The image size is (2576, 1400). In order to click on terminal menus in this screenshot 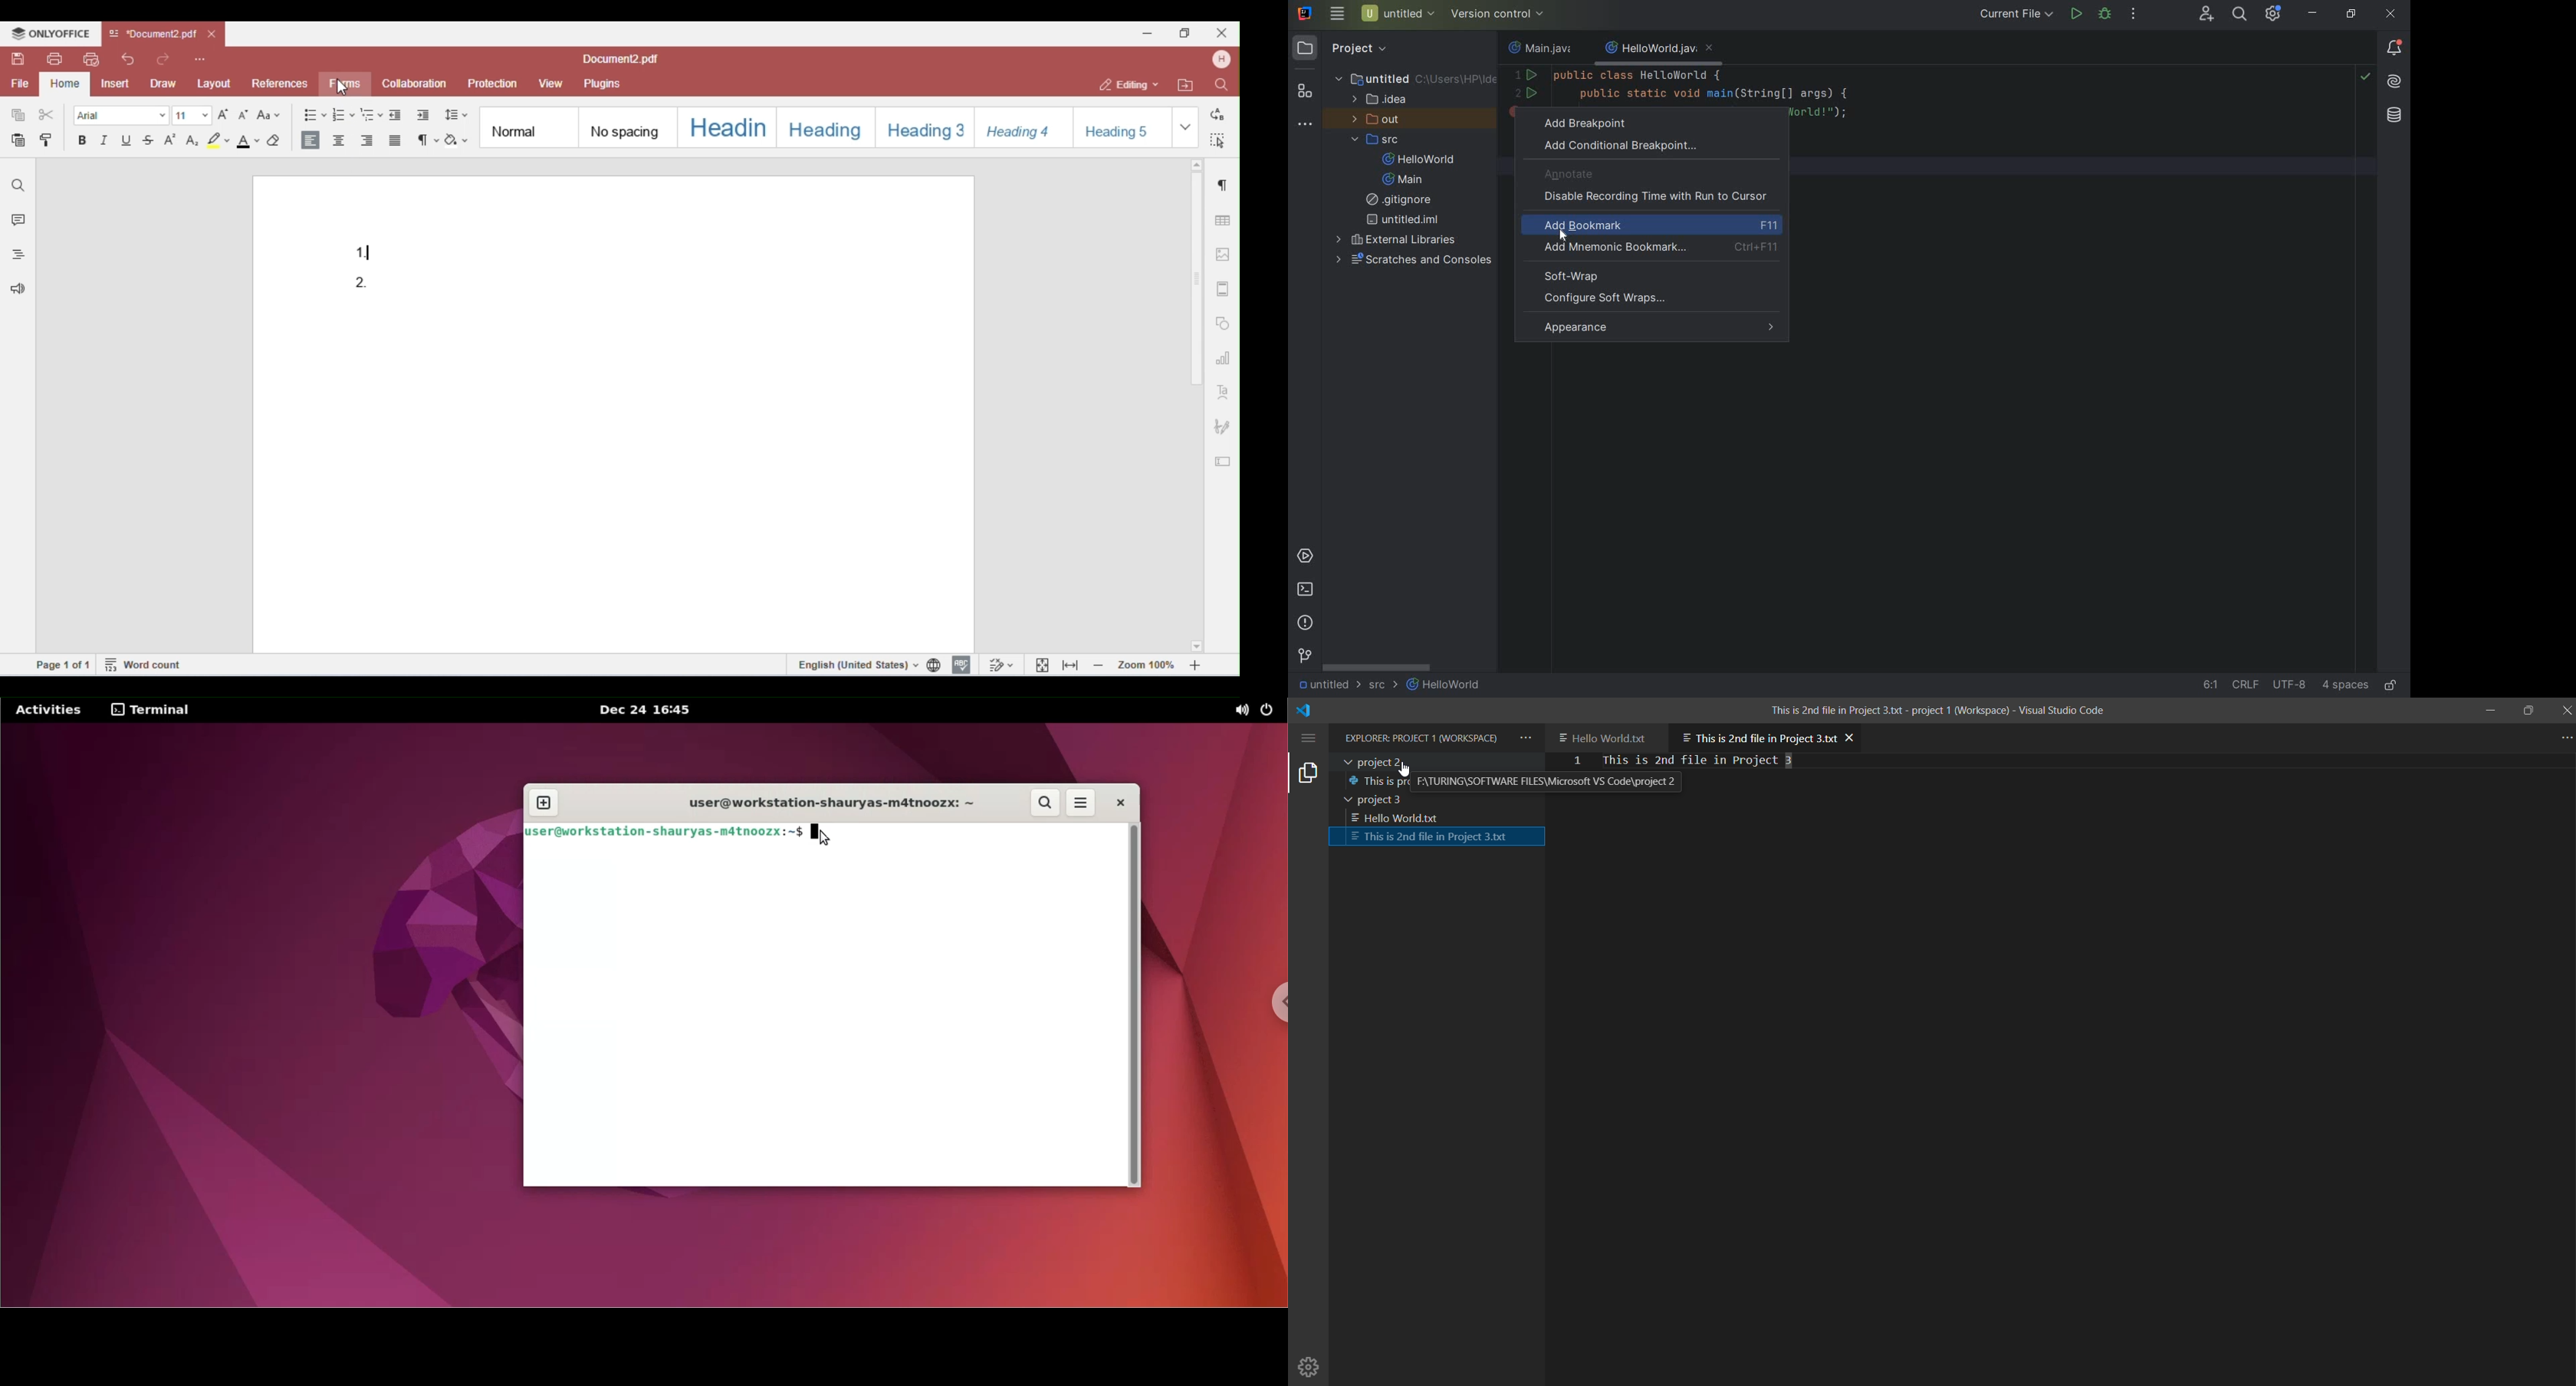, I will do `click(1079, 804)`.